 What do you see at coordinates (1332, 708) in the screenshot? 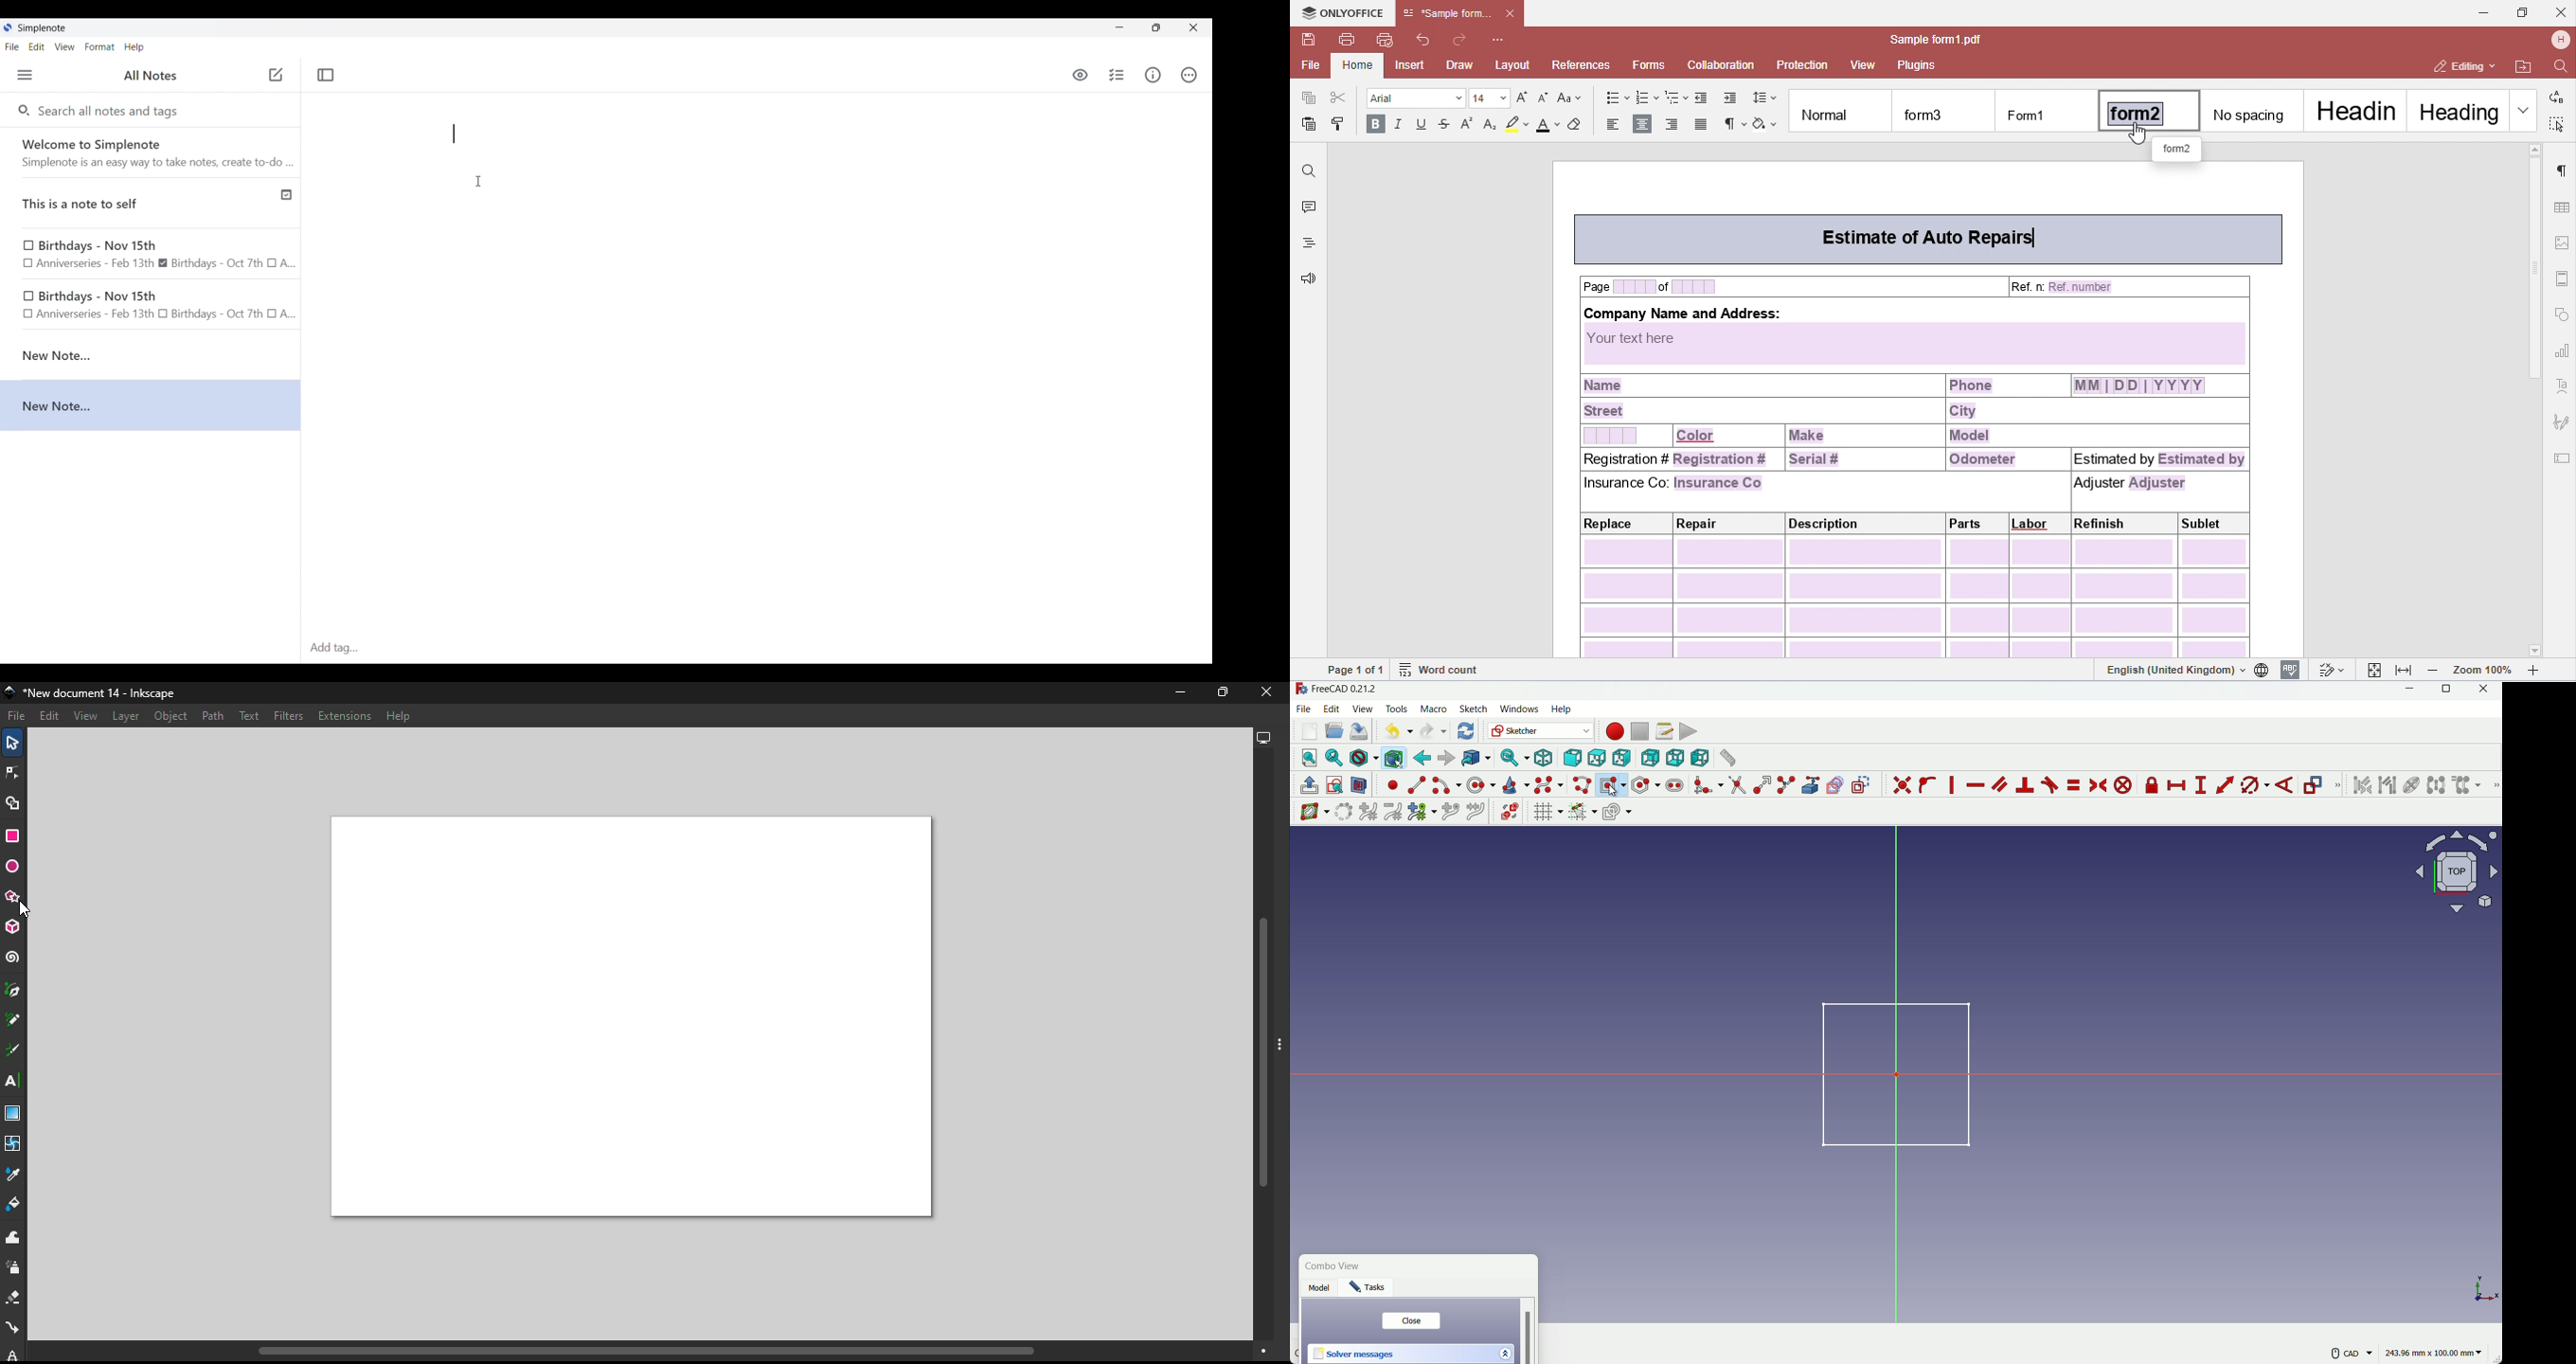
I see `edit menu` at bounding box center [1332, 708].